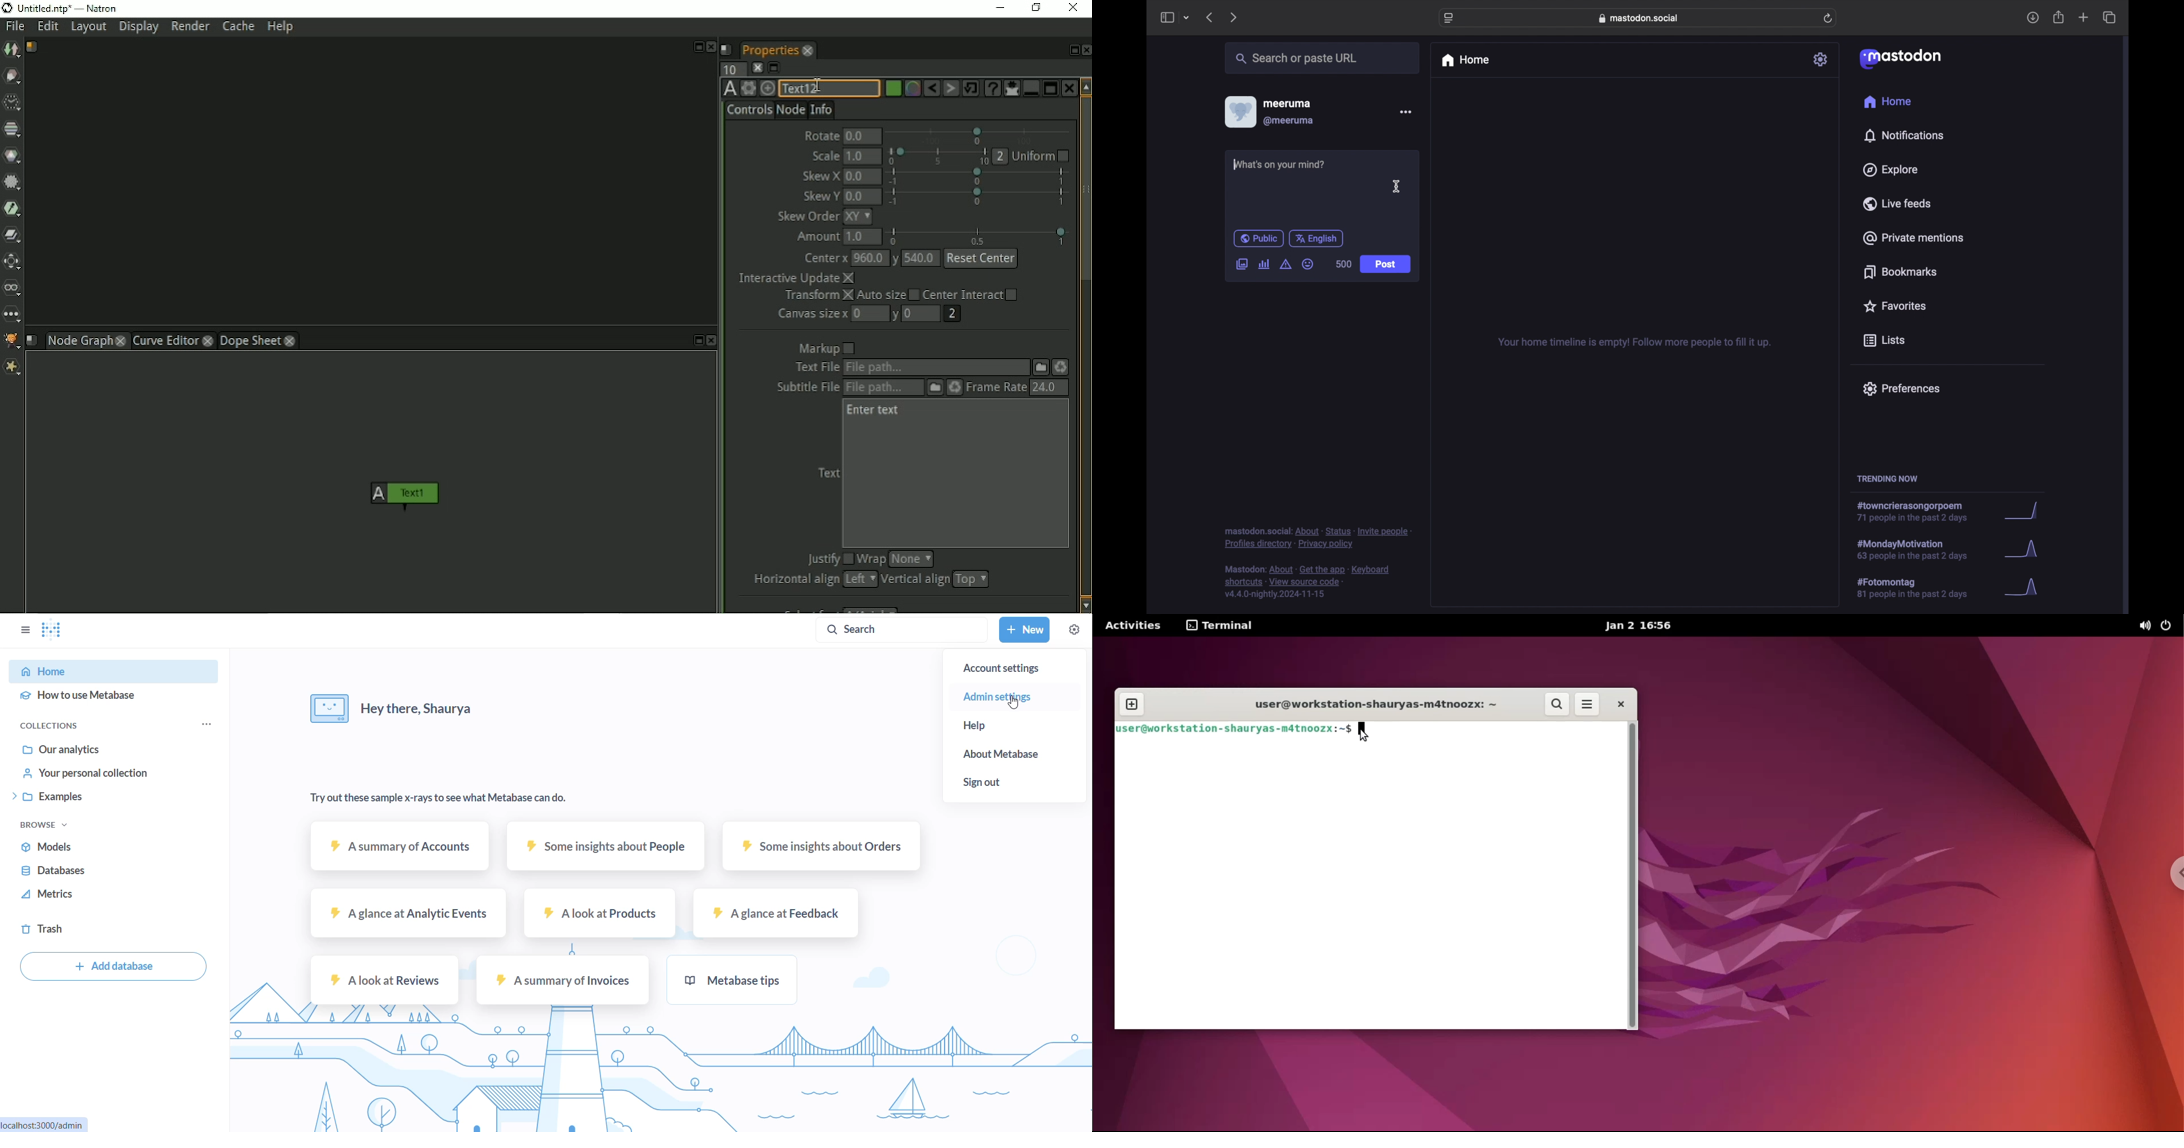 This screenshot has height=1148, width=2184. Describe the element at coordinates (1259, 238) in the screenshot. I see `public` at that location.